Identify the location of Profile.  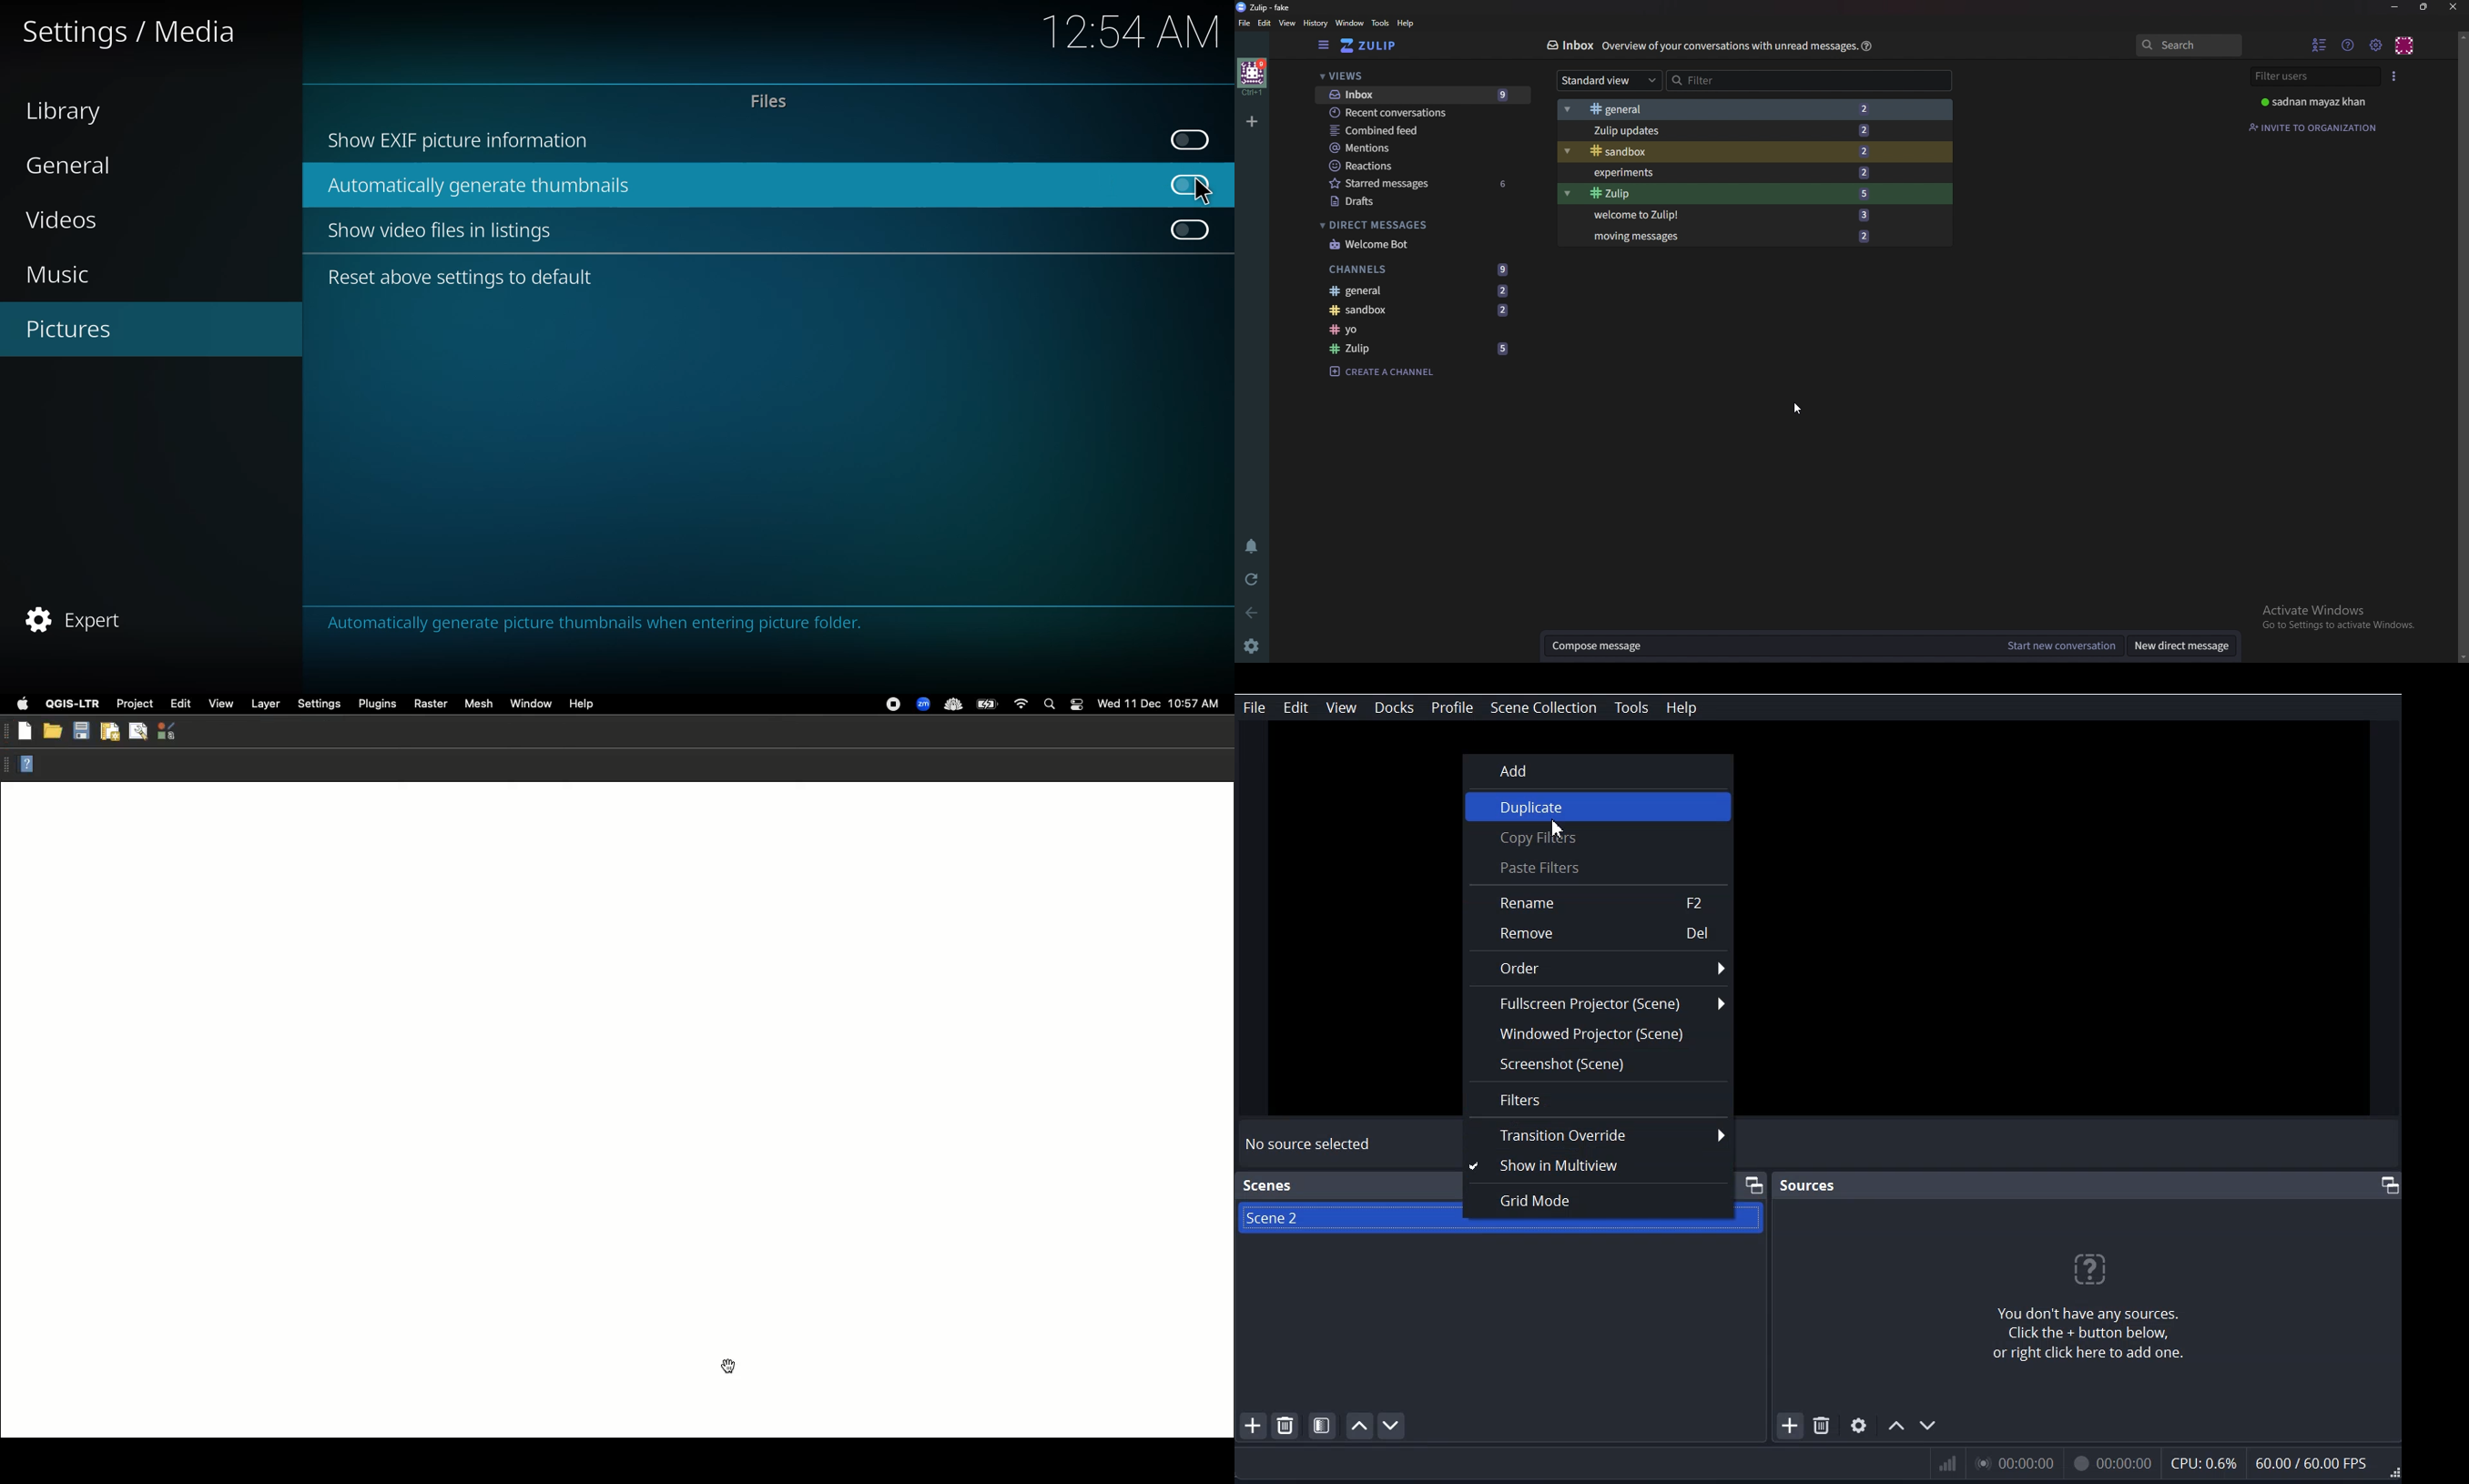
(1453, 708).